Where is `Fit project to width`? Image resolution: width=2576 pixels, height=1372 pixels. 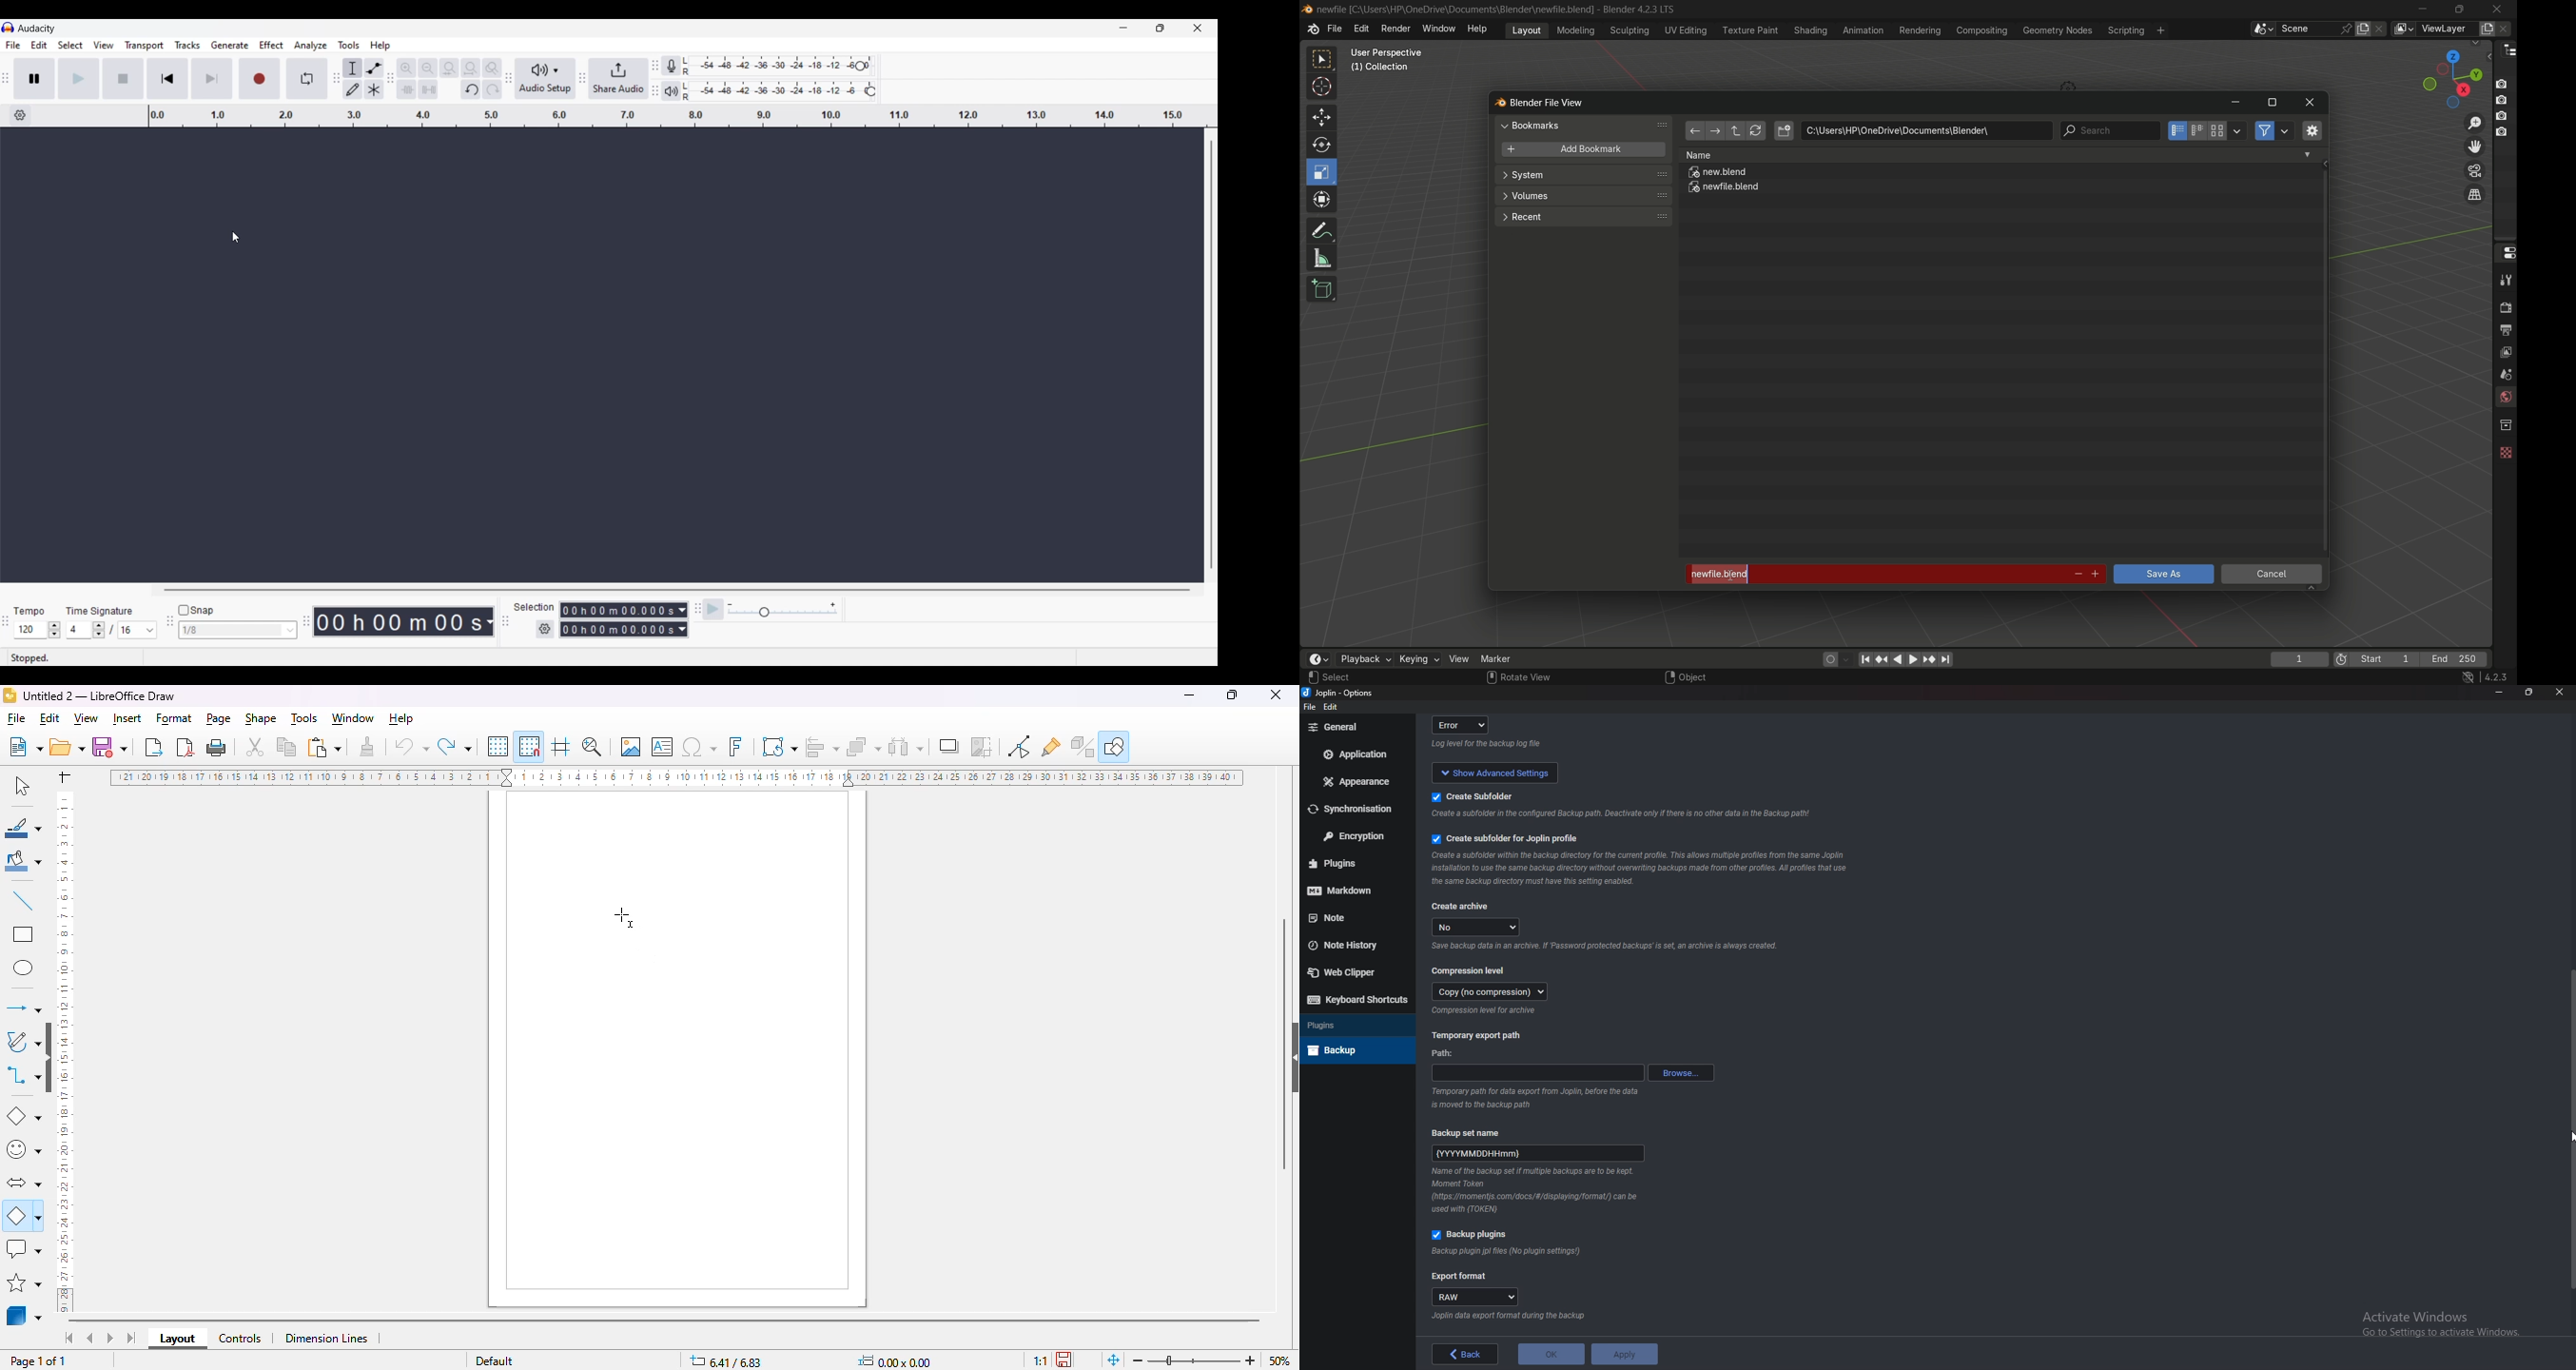
Fit project to width is located at coordinates (471, 68).